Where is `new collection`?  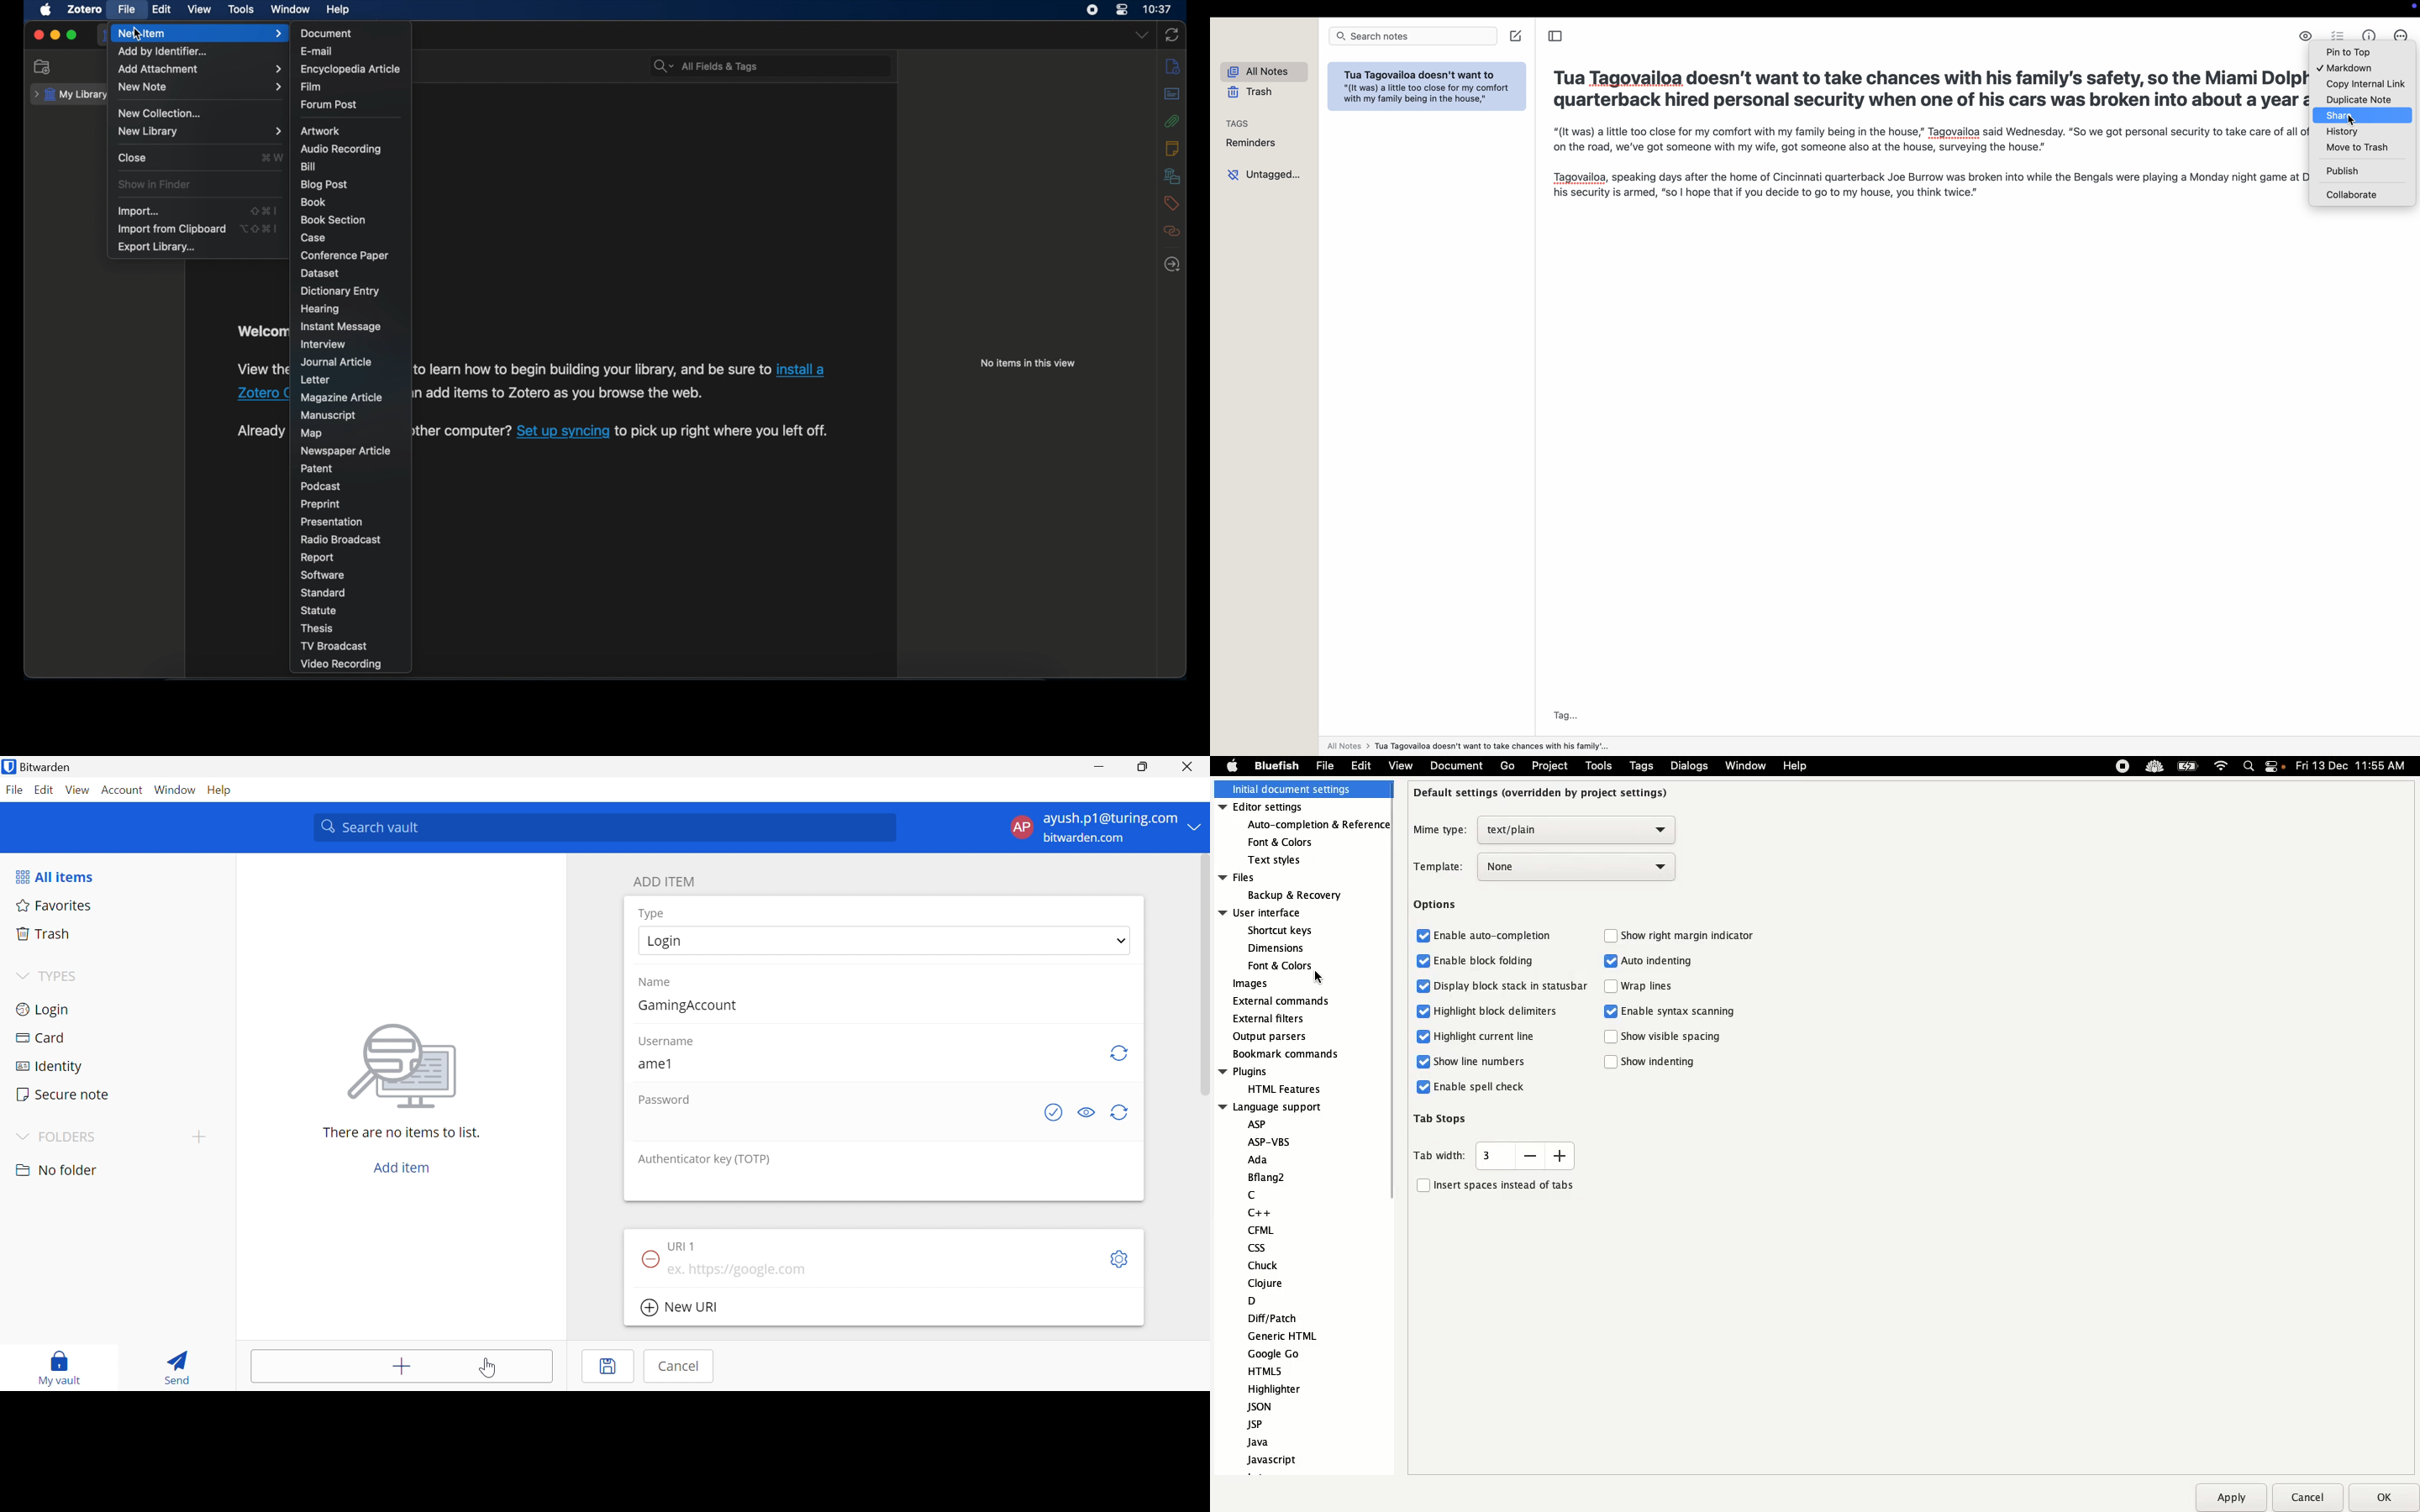 new collection is located at coordinates (44, 67).